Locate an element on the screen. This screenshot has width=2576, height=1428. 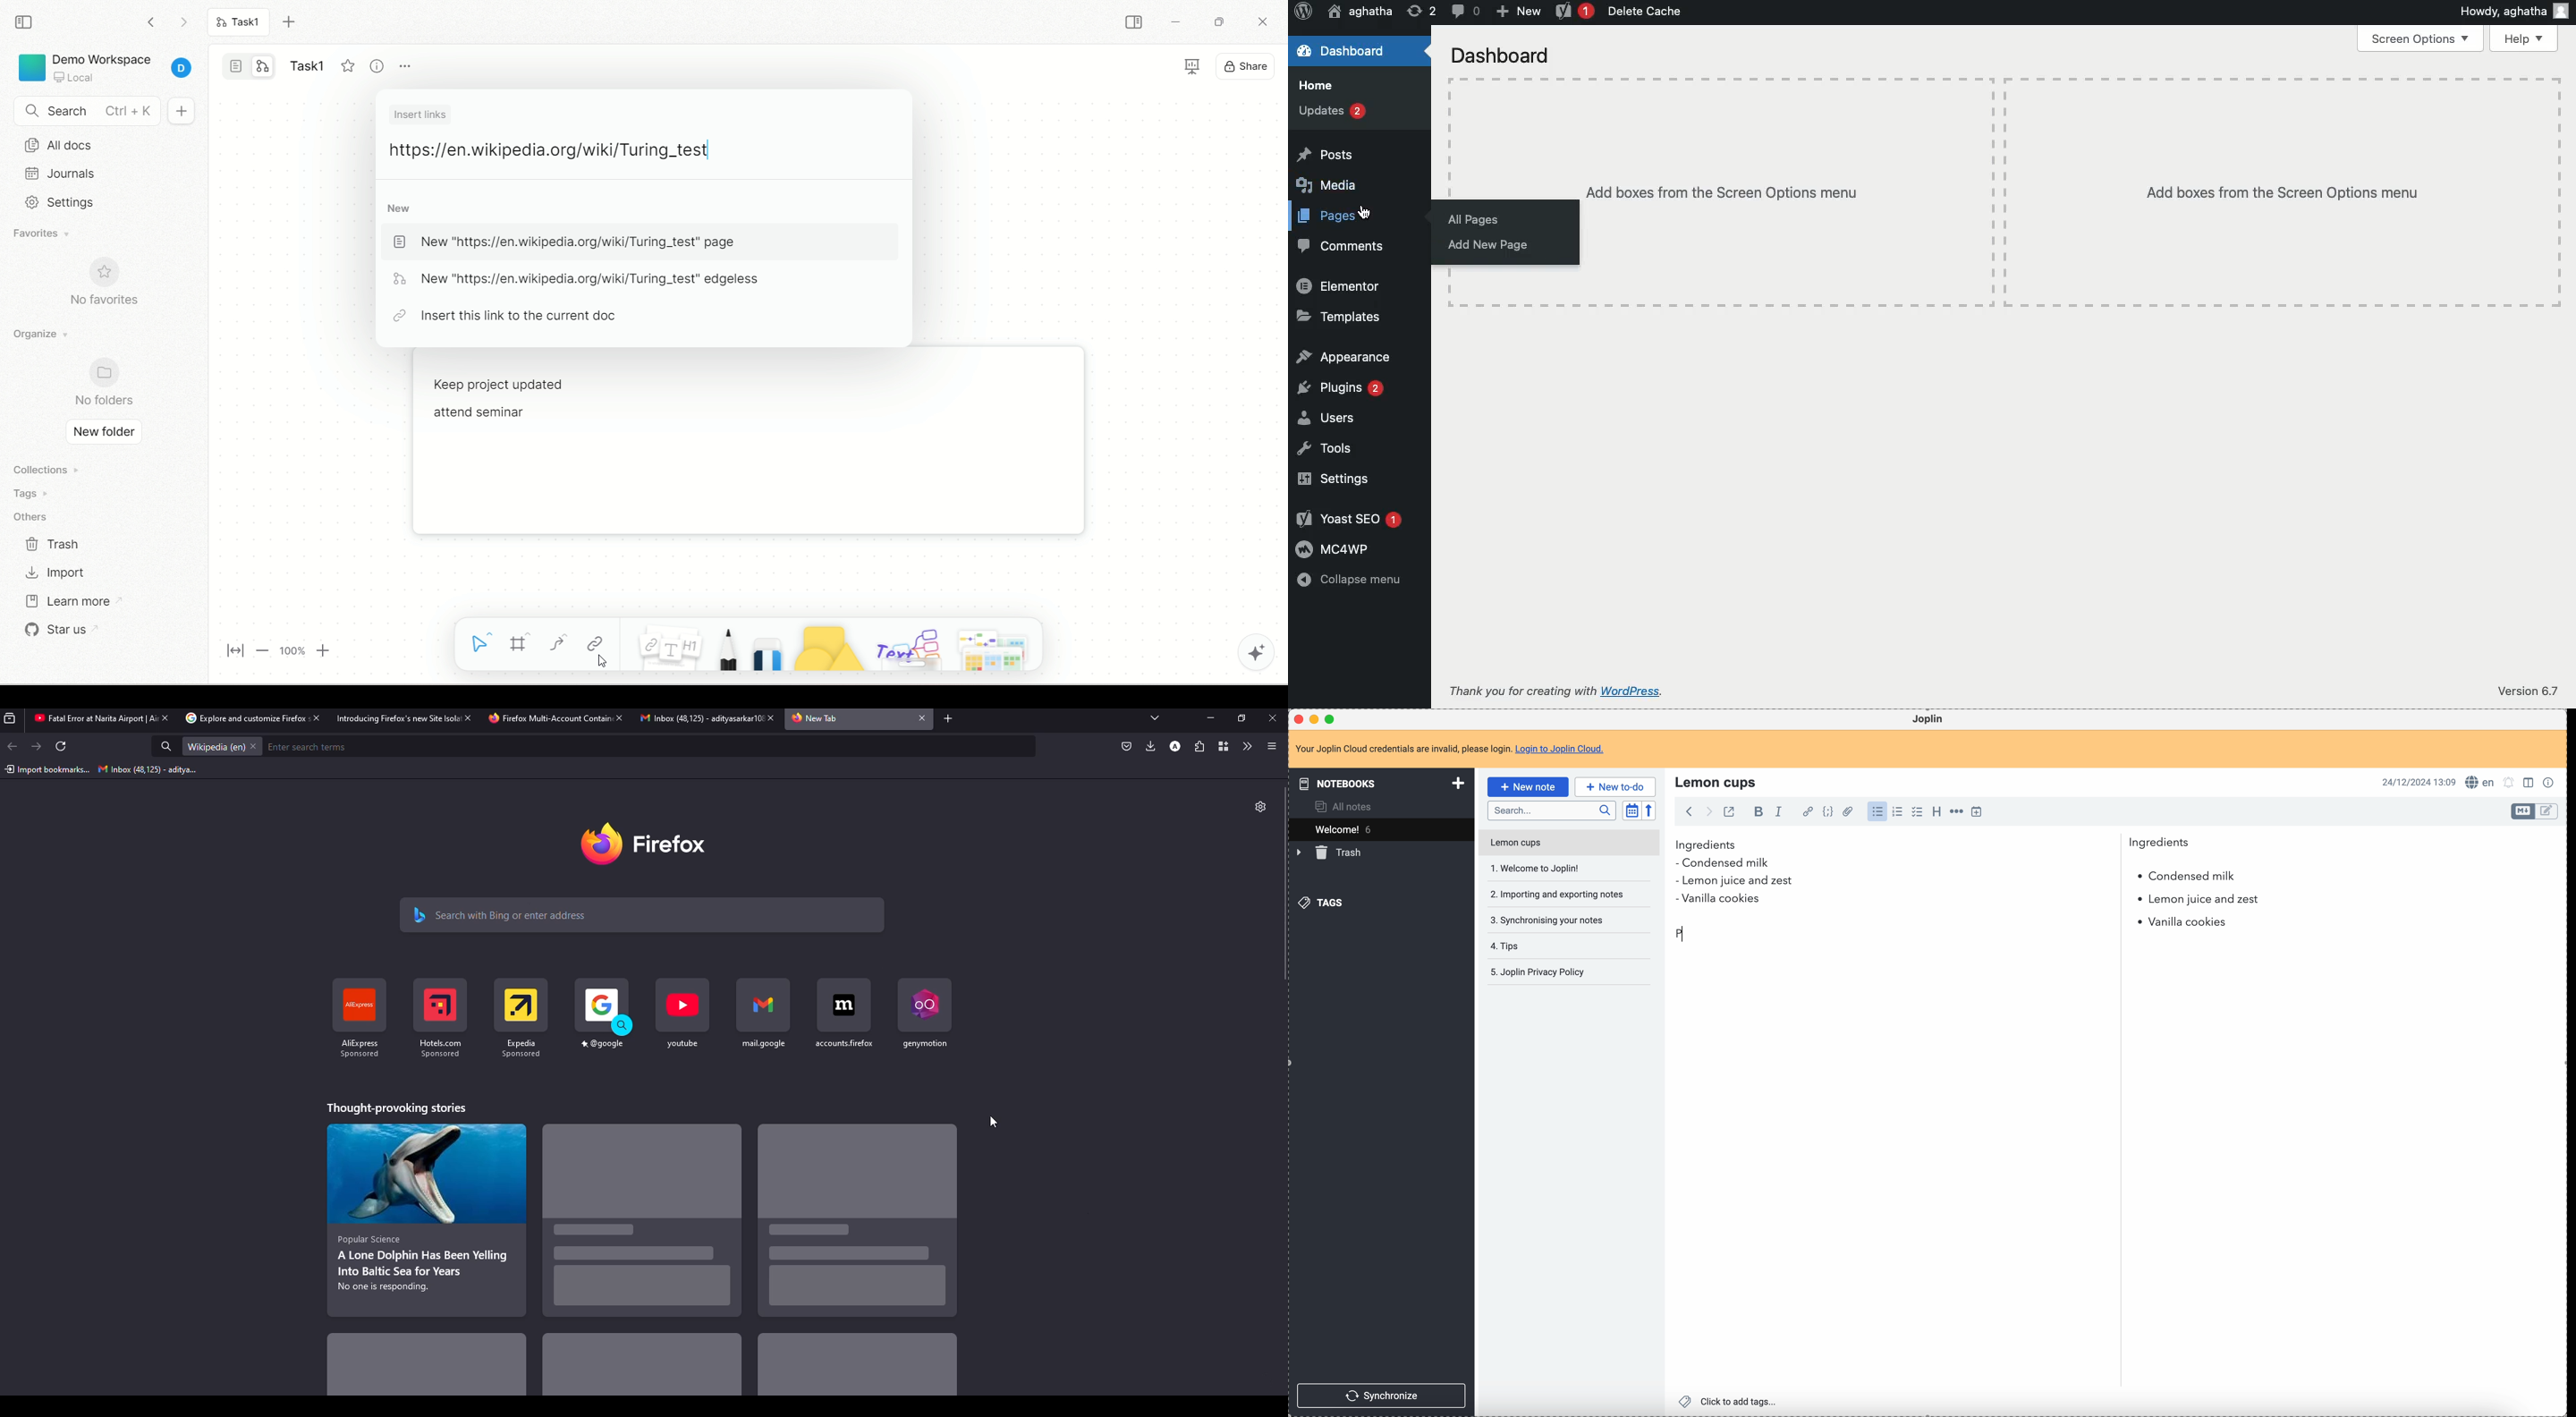
set notifications is located at coordinates (2509, 782).